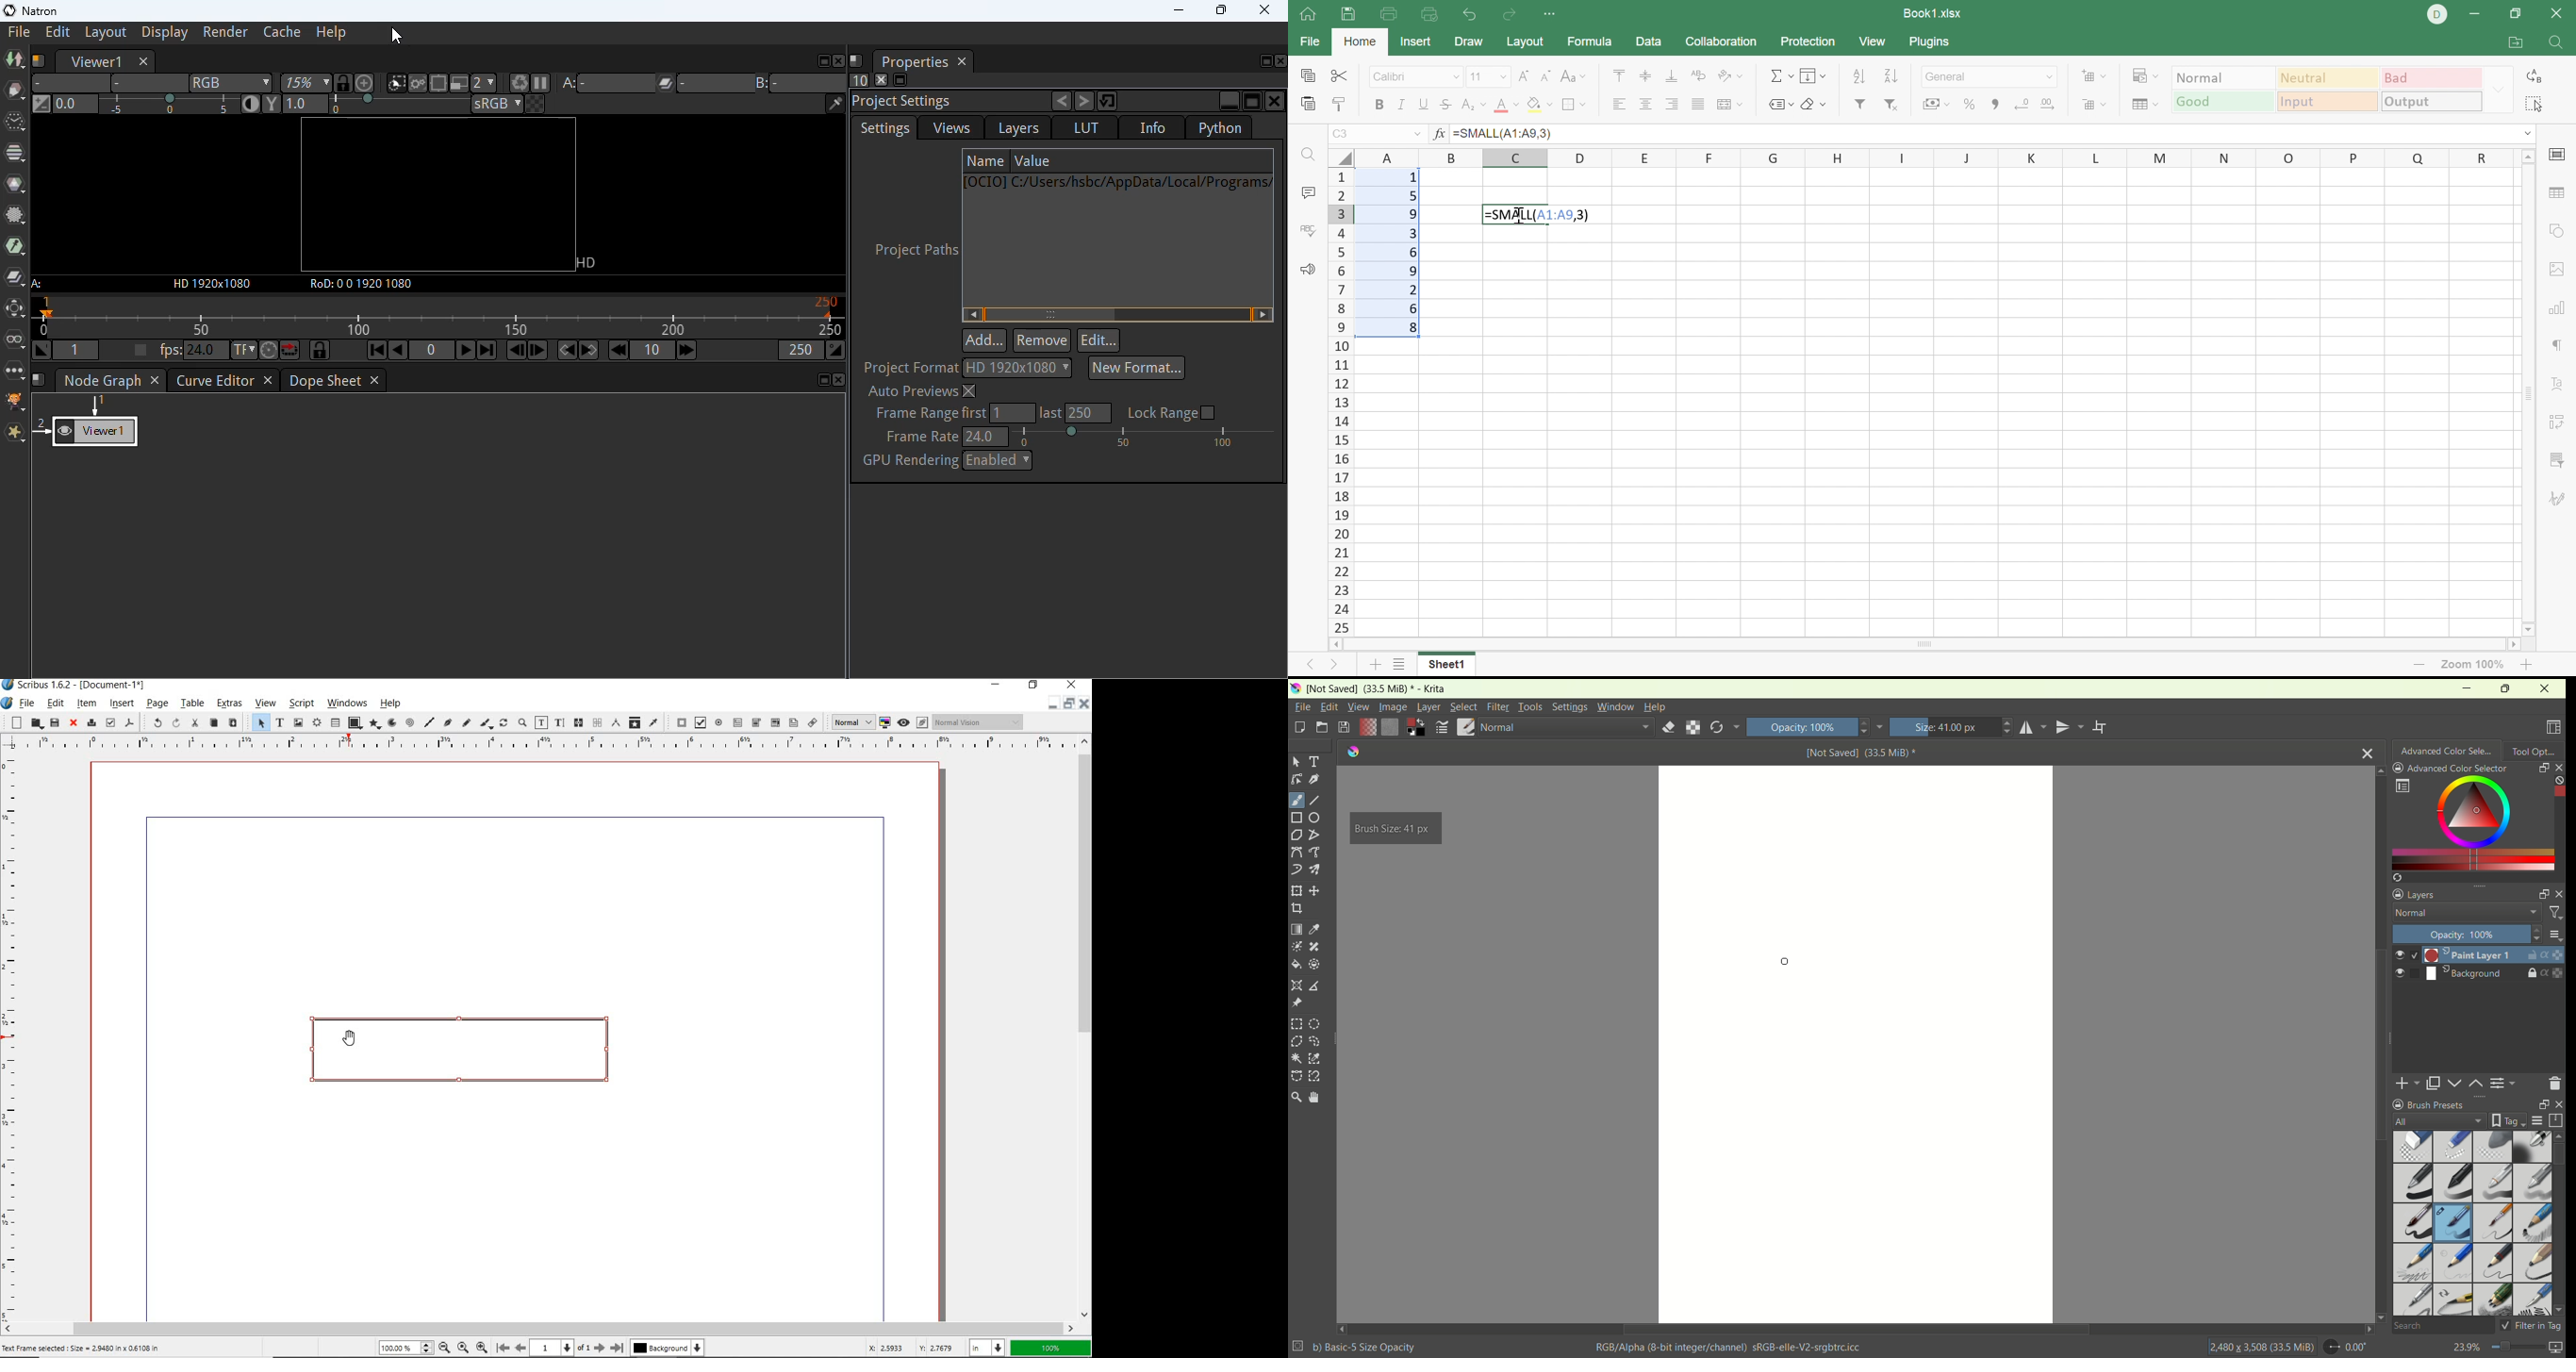 The height and width of the screenshot is (1372, 2576). What do you see at coordinates (534, 744) in the screenshot?
I see `Vertical page margin` at bounding box center [534, 744].